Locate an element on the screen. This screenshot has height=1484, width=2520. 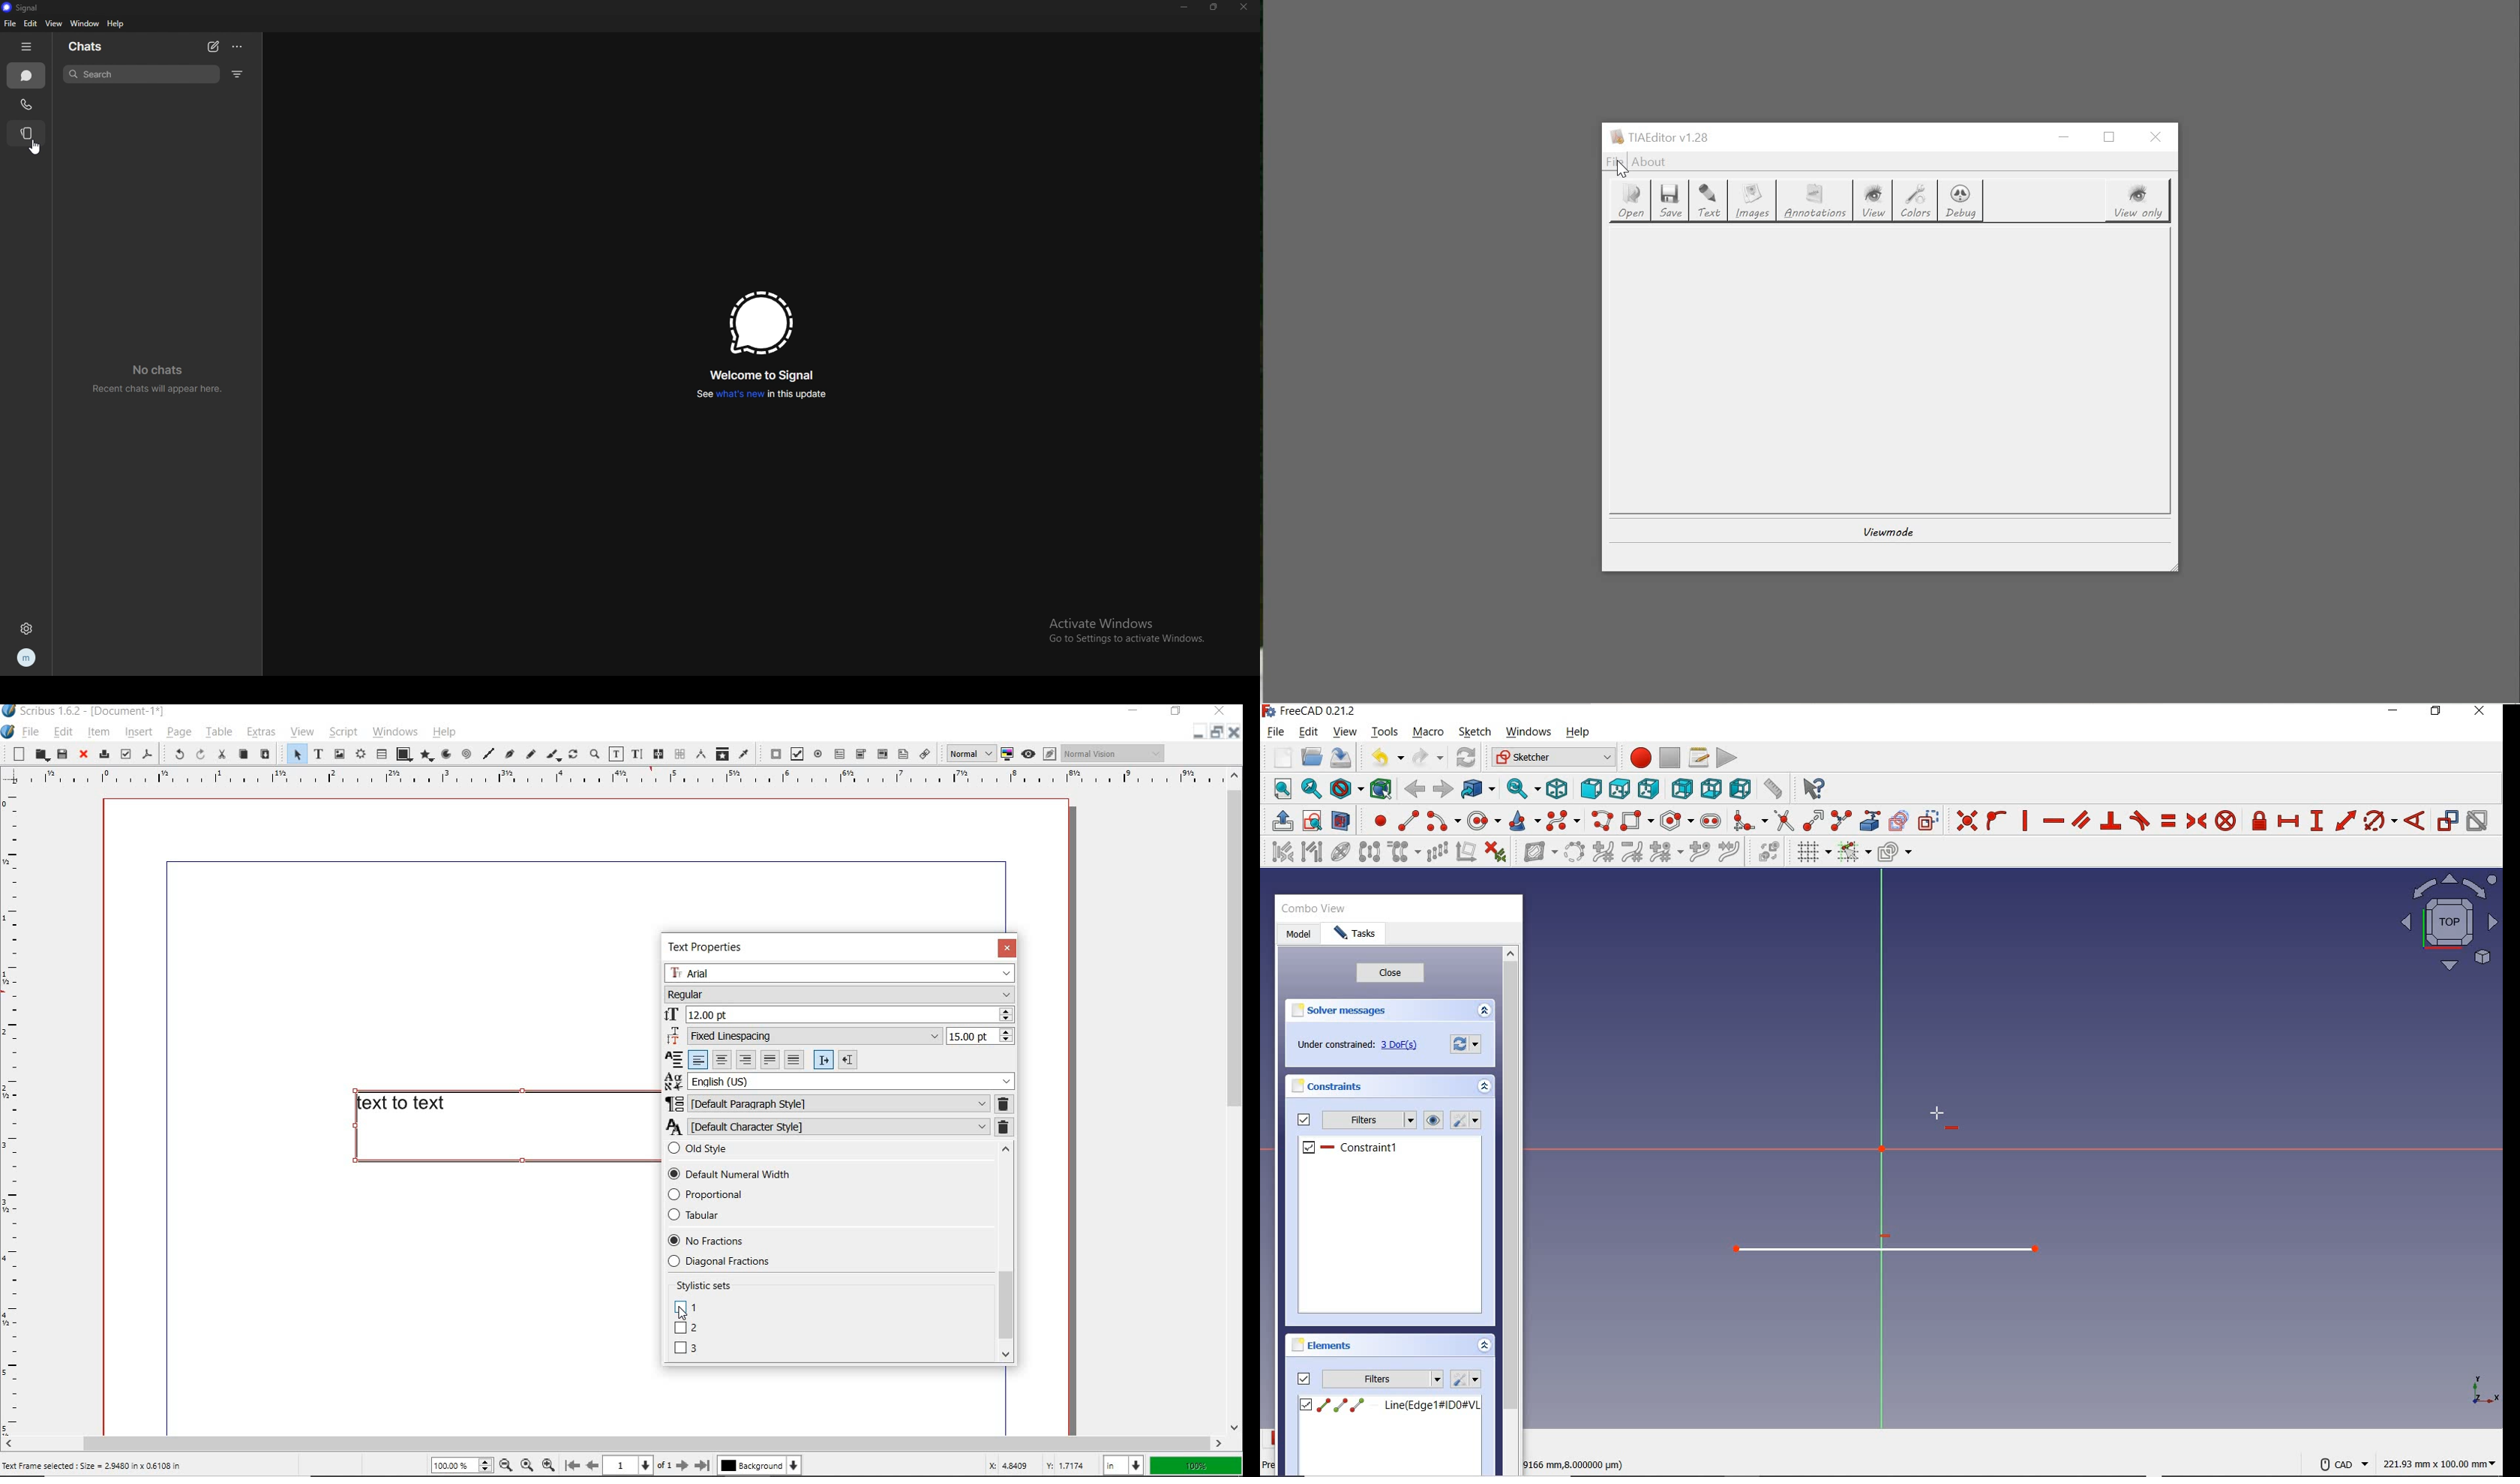
Proportional is located at coordinates (744, 1194).